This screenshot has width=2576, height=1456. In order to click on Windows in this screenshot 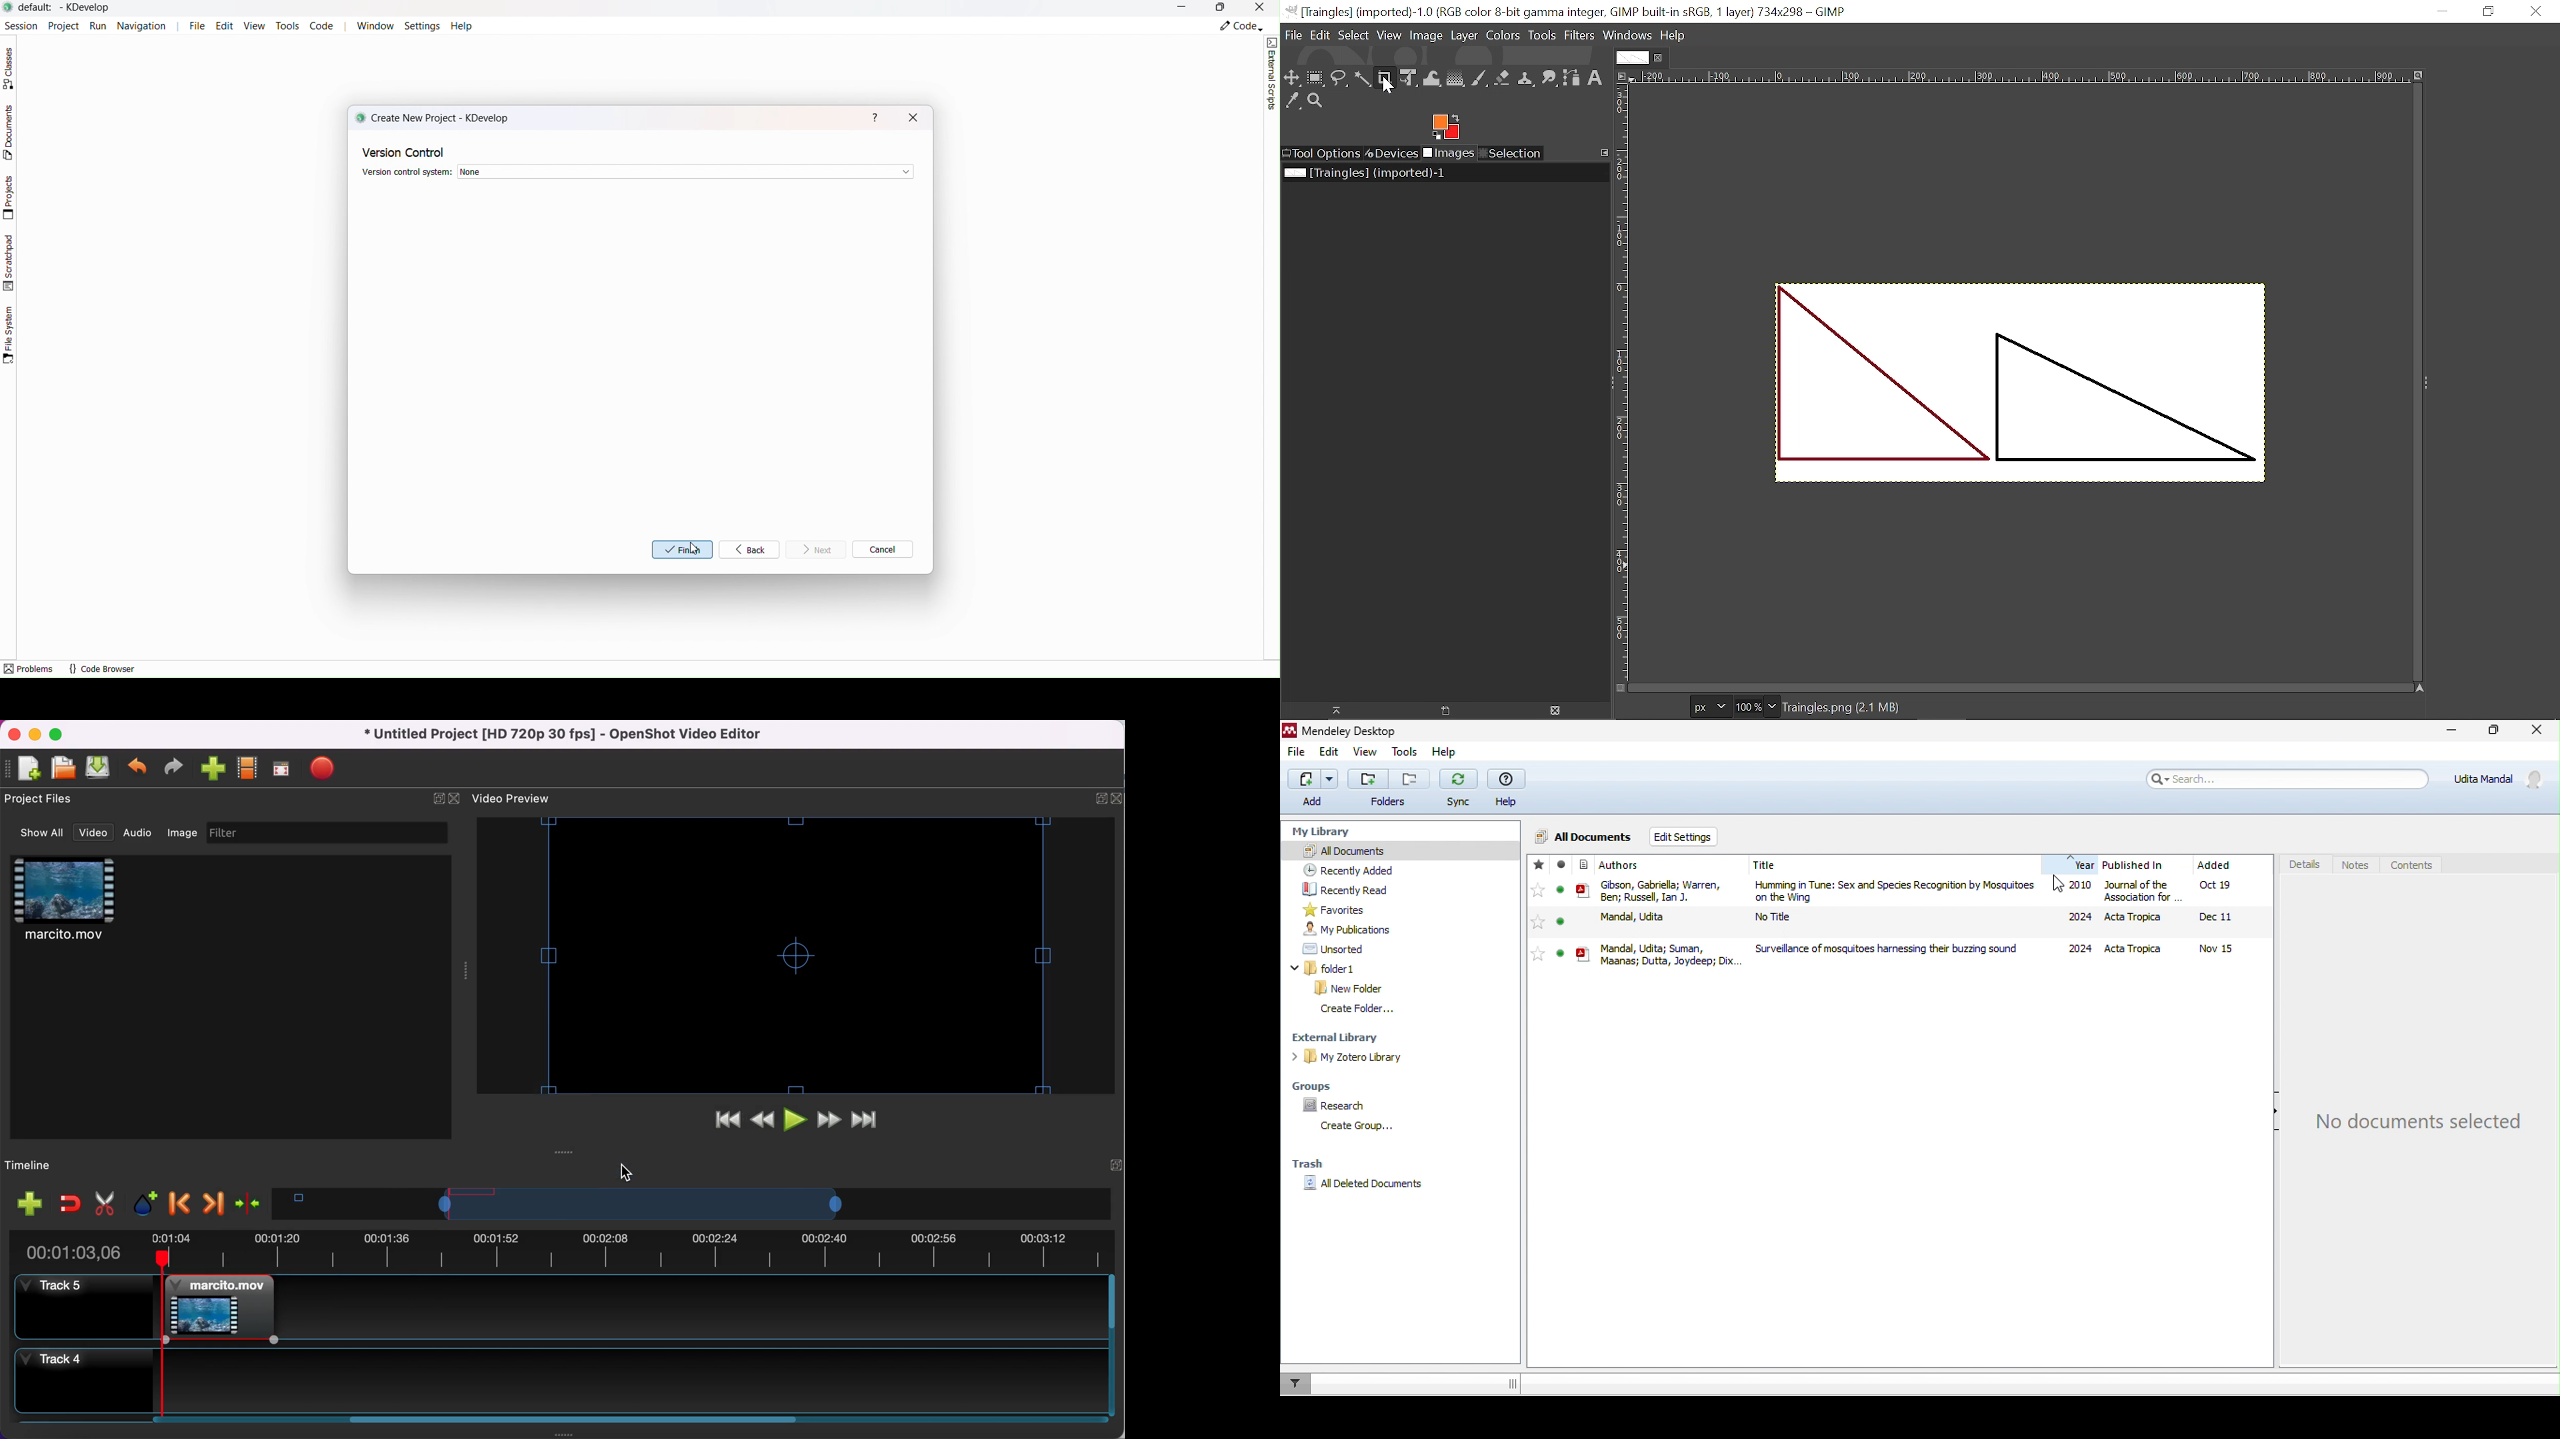, I will do `click(1627, 36)`.